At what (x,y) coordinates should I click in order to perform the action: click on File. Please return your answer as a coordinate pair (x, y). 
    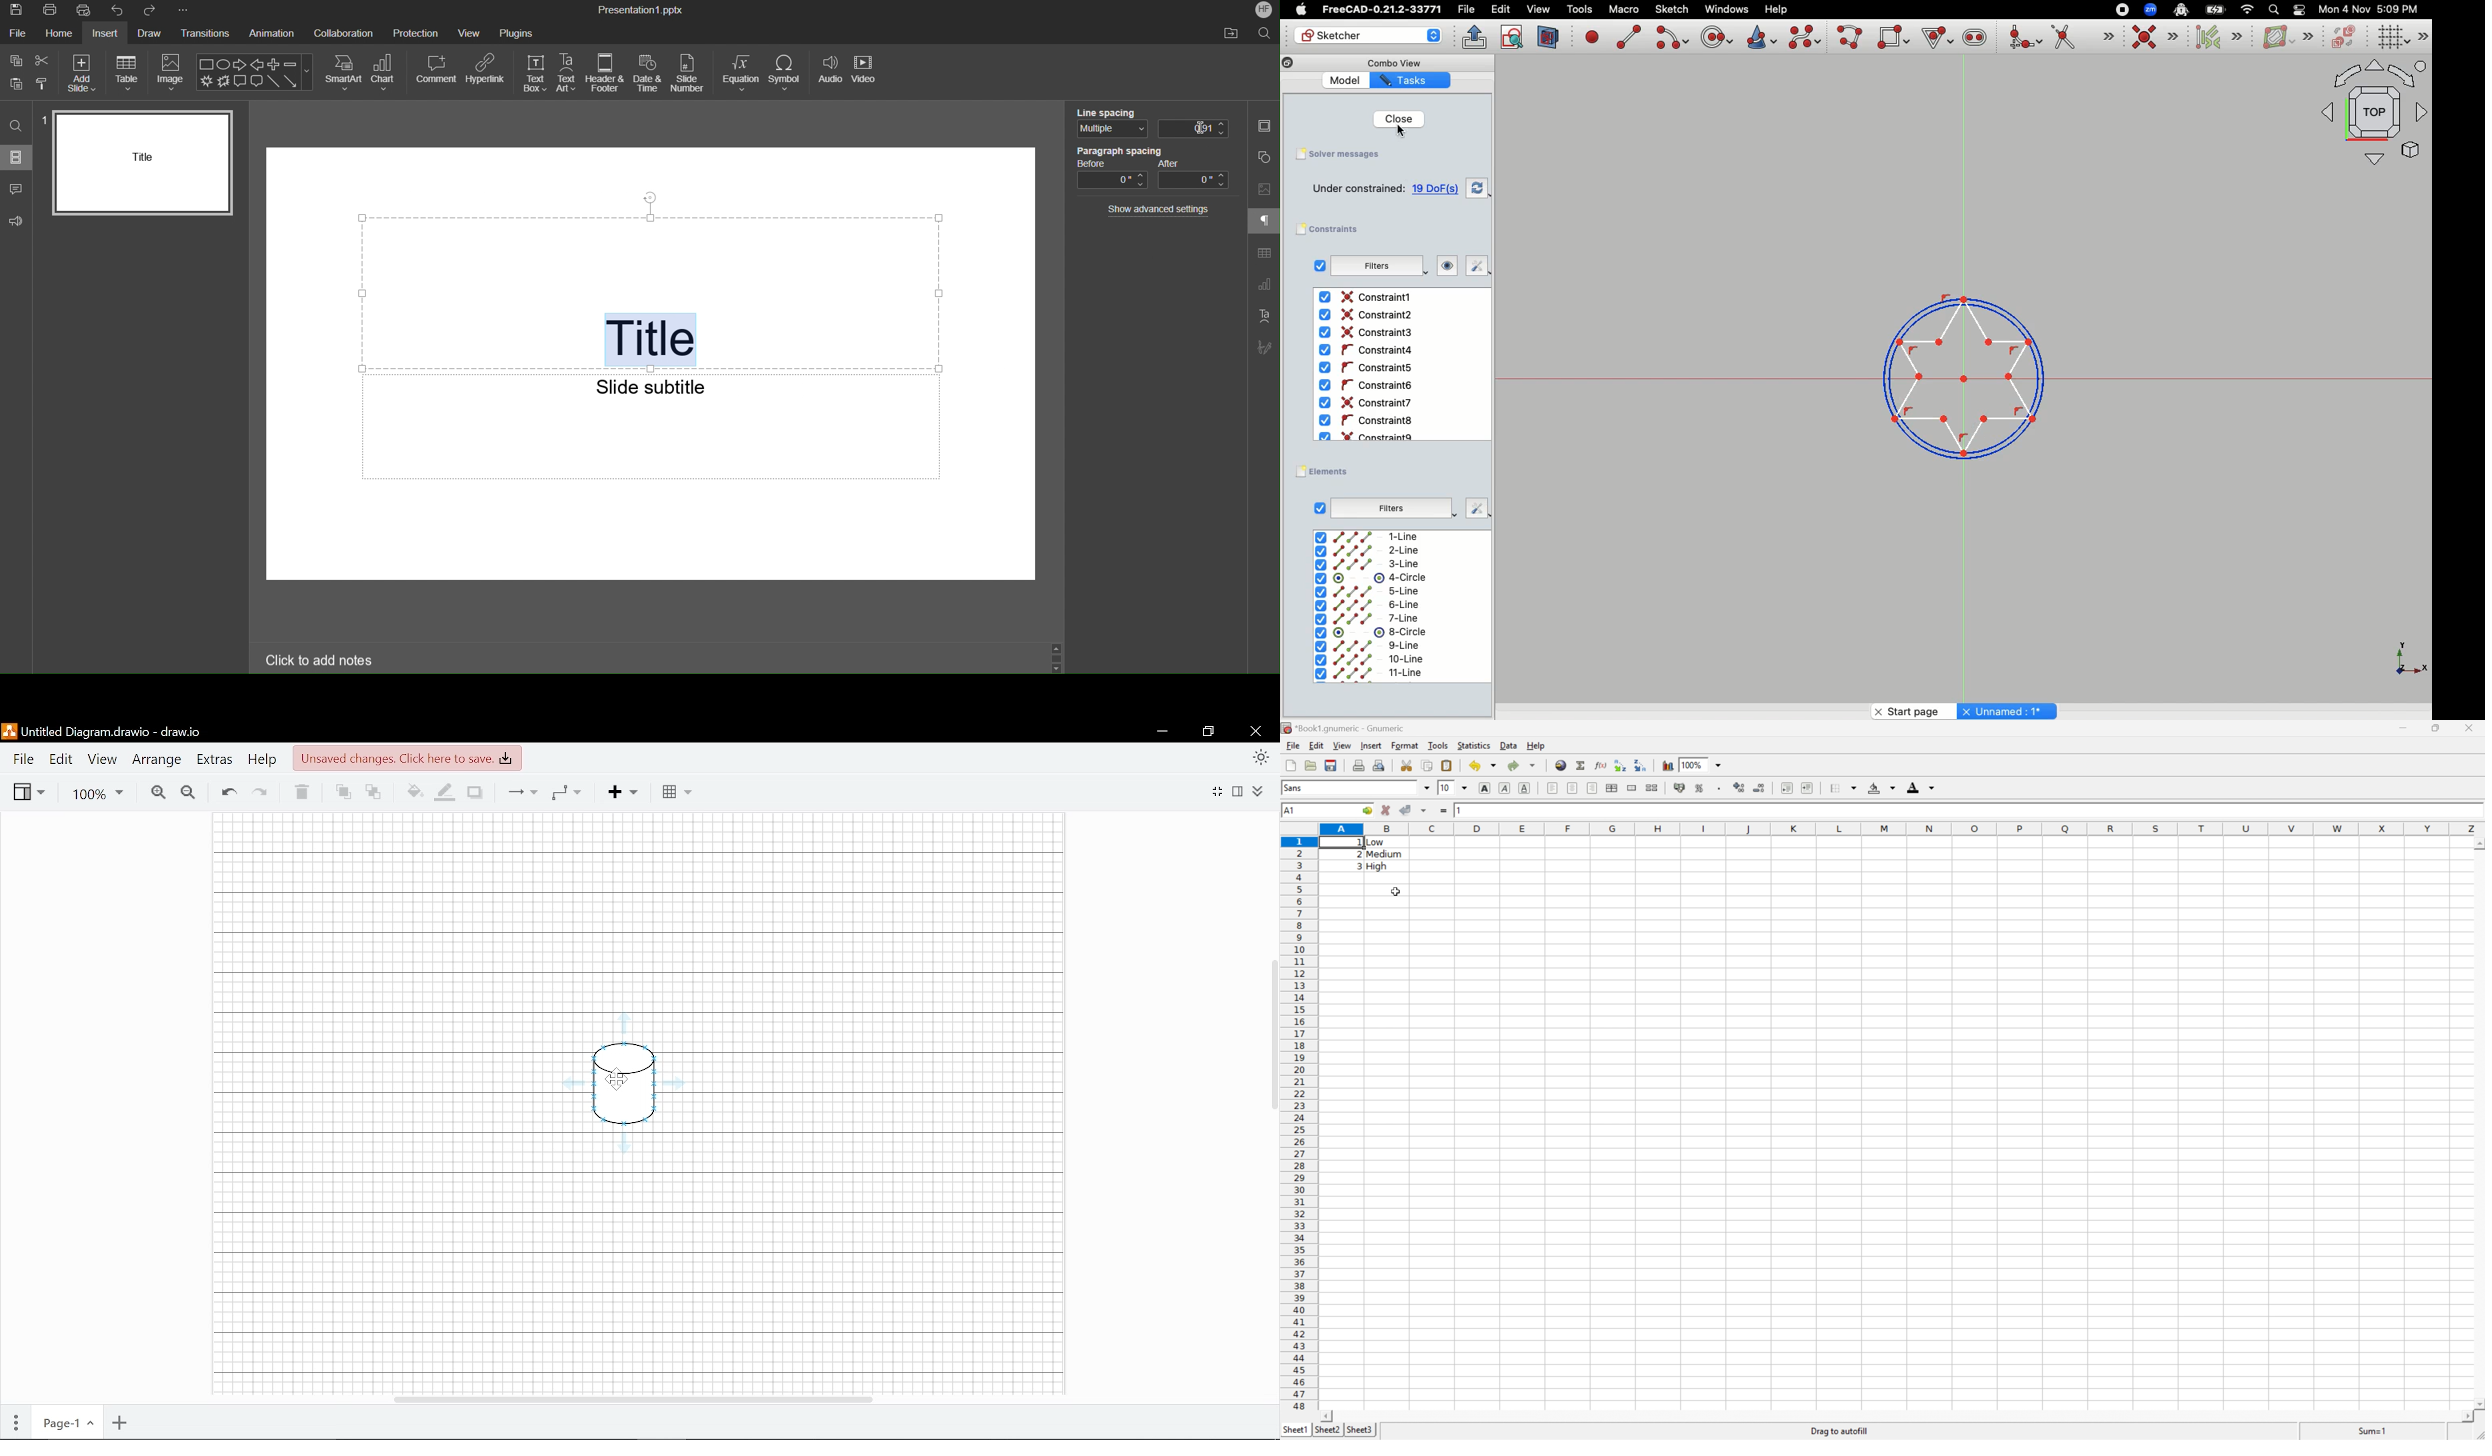
    Looking at the image, I should click on (23, 759).